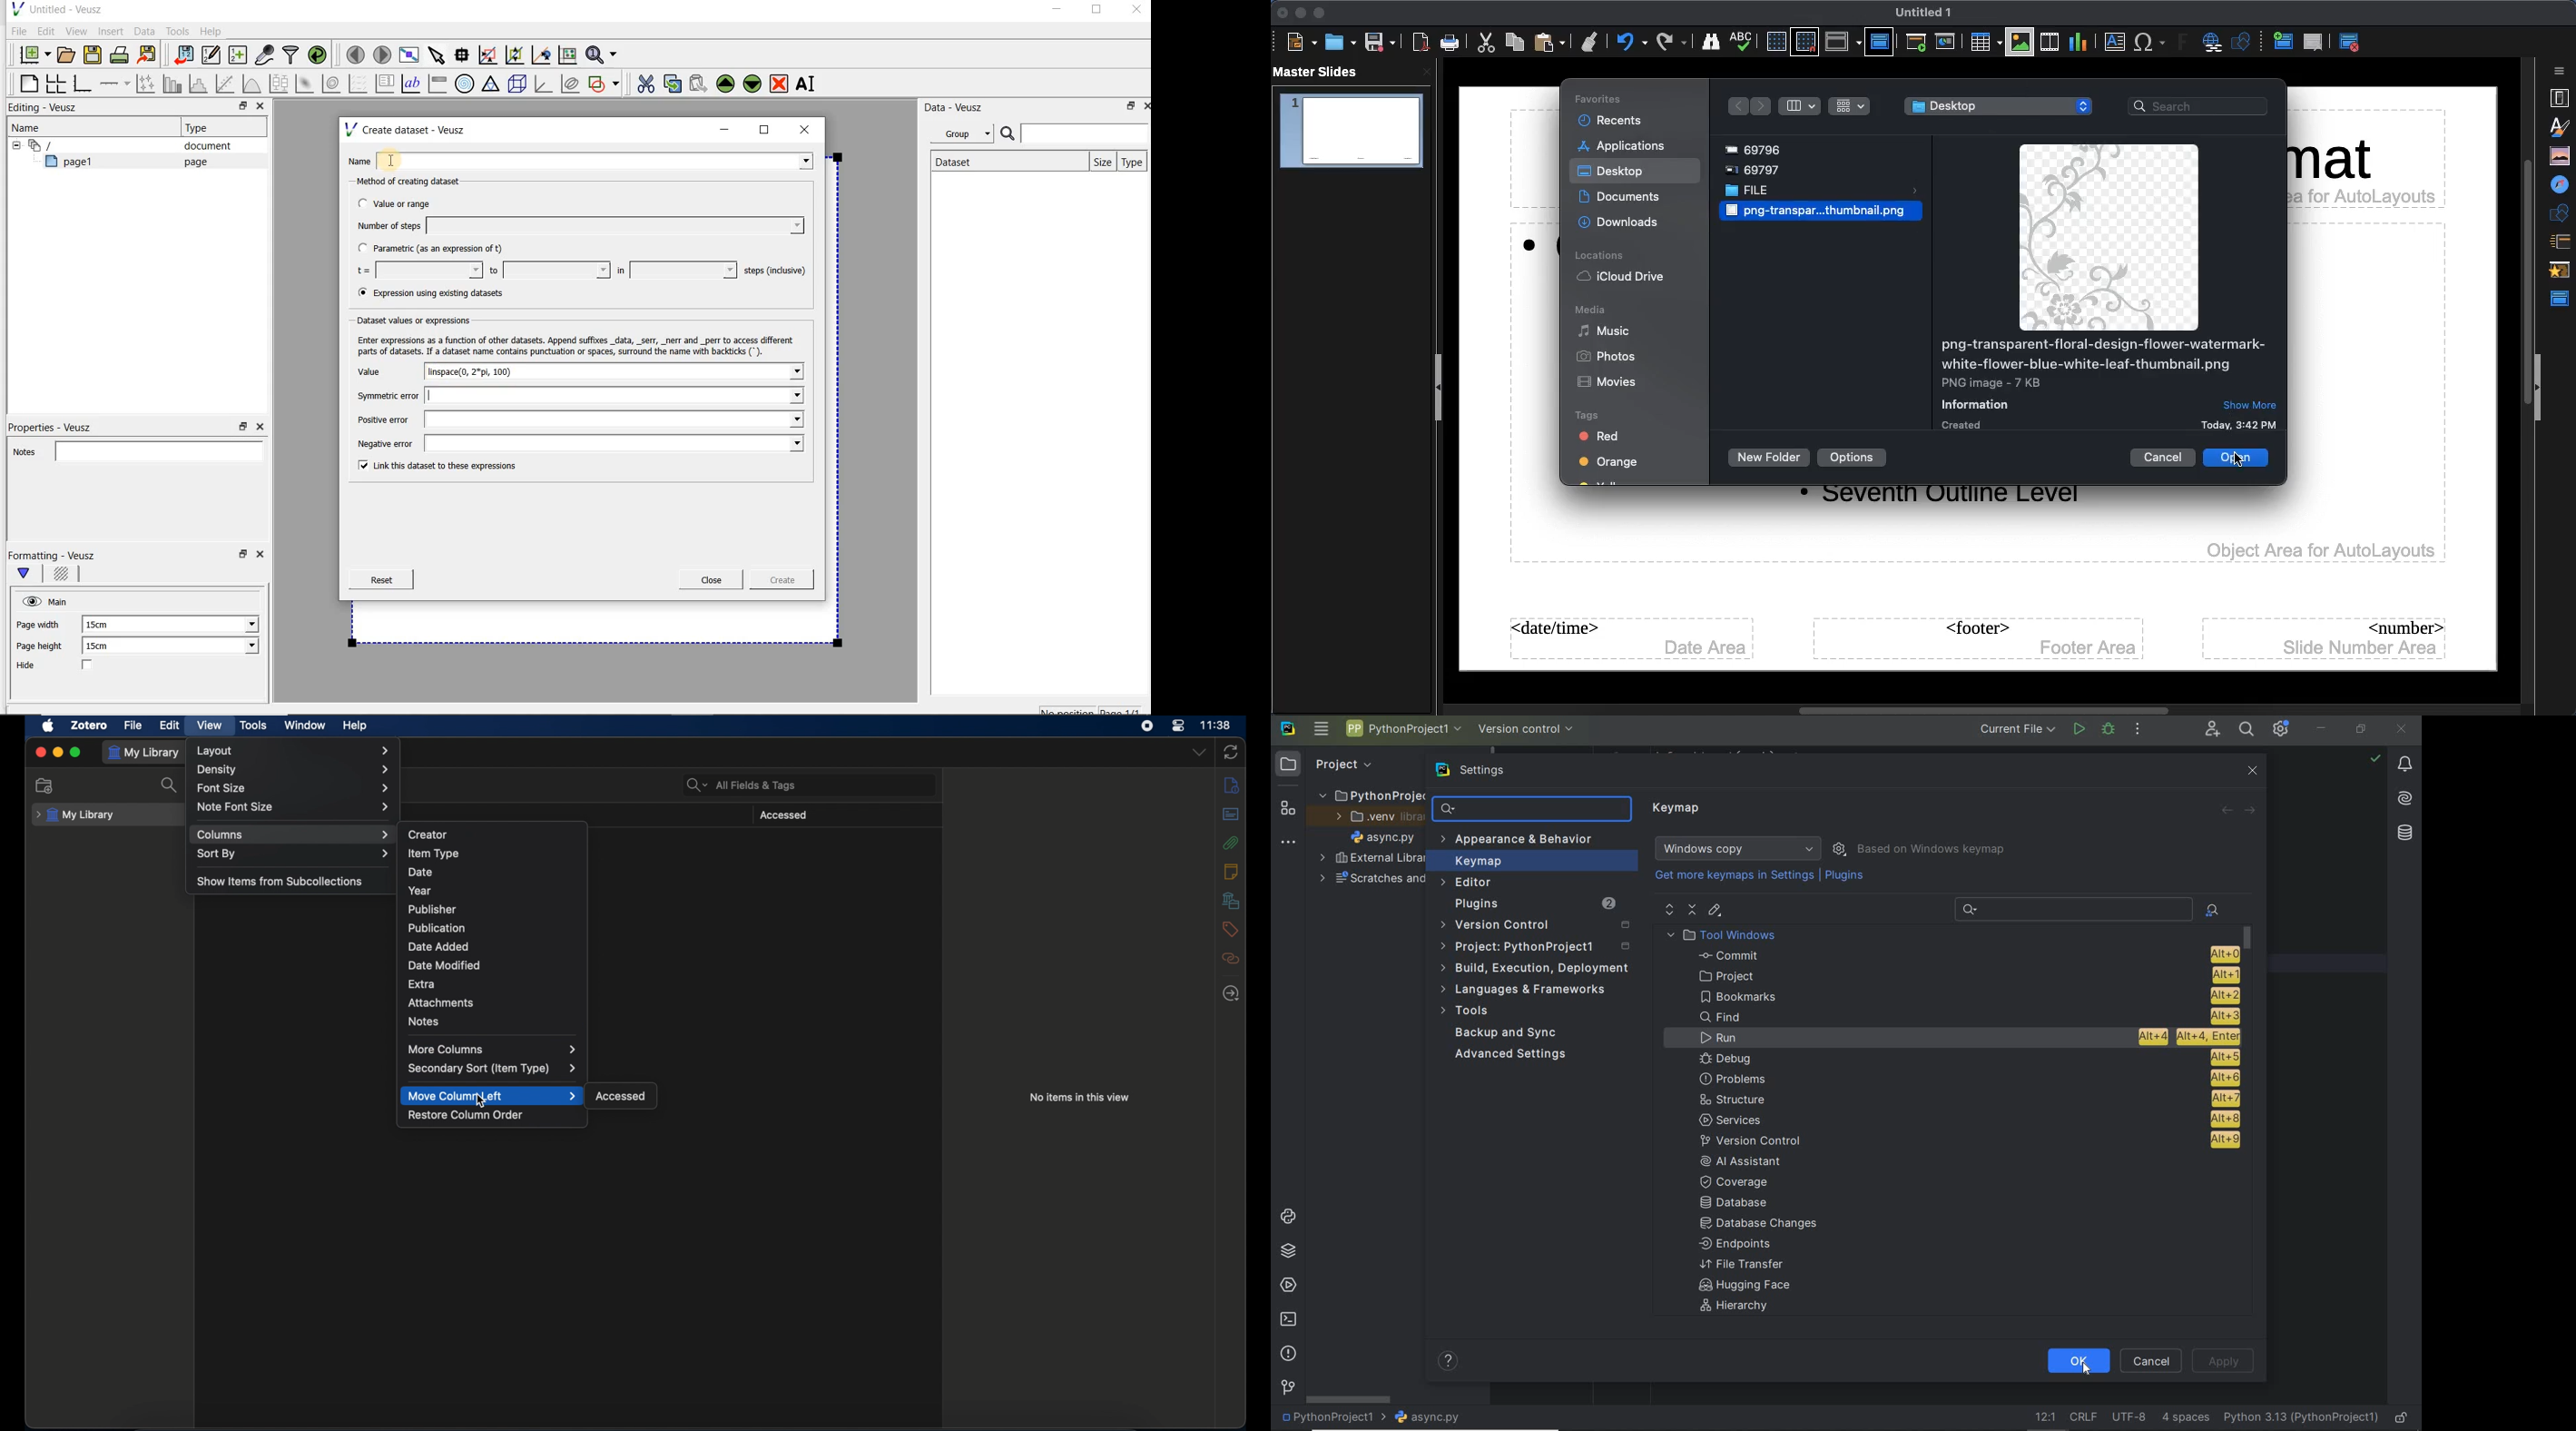 This screenshot has width=2576, height=1456. What do you see at coordinates (420, 873) in the screenshot?
I see `date` at bounding box center [420, 873].